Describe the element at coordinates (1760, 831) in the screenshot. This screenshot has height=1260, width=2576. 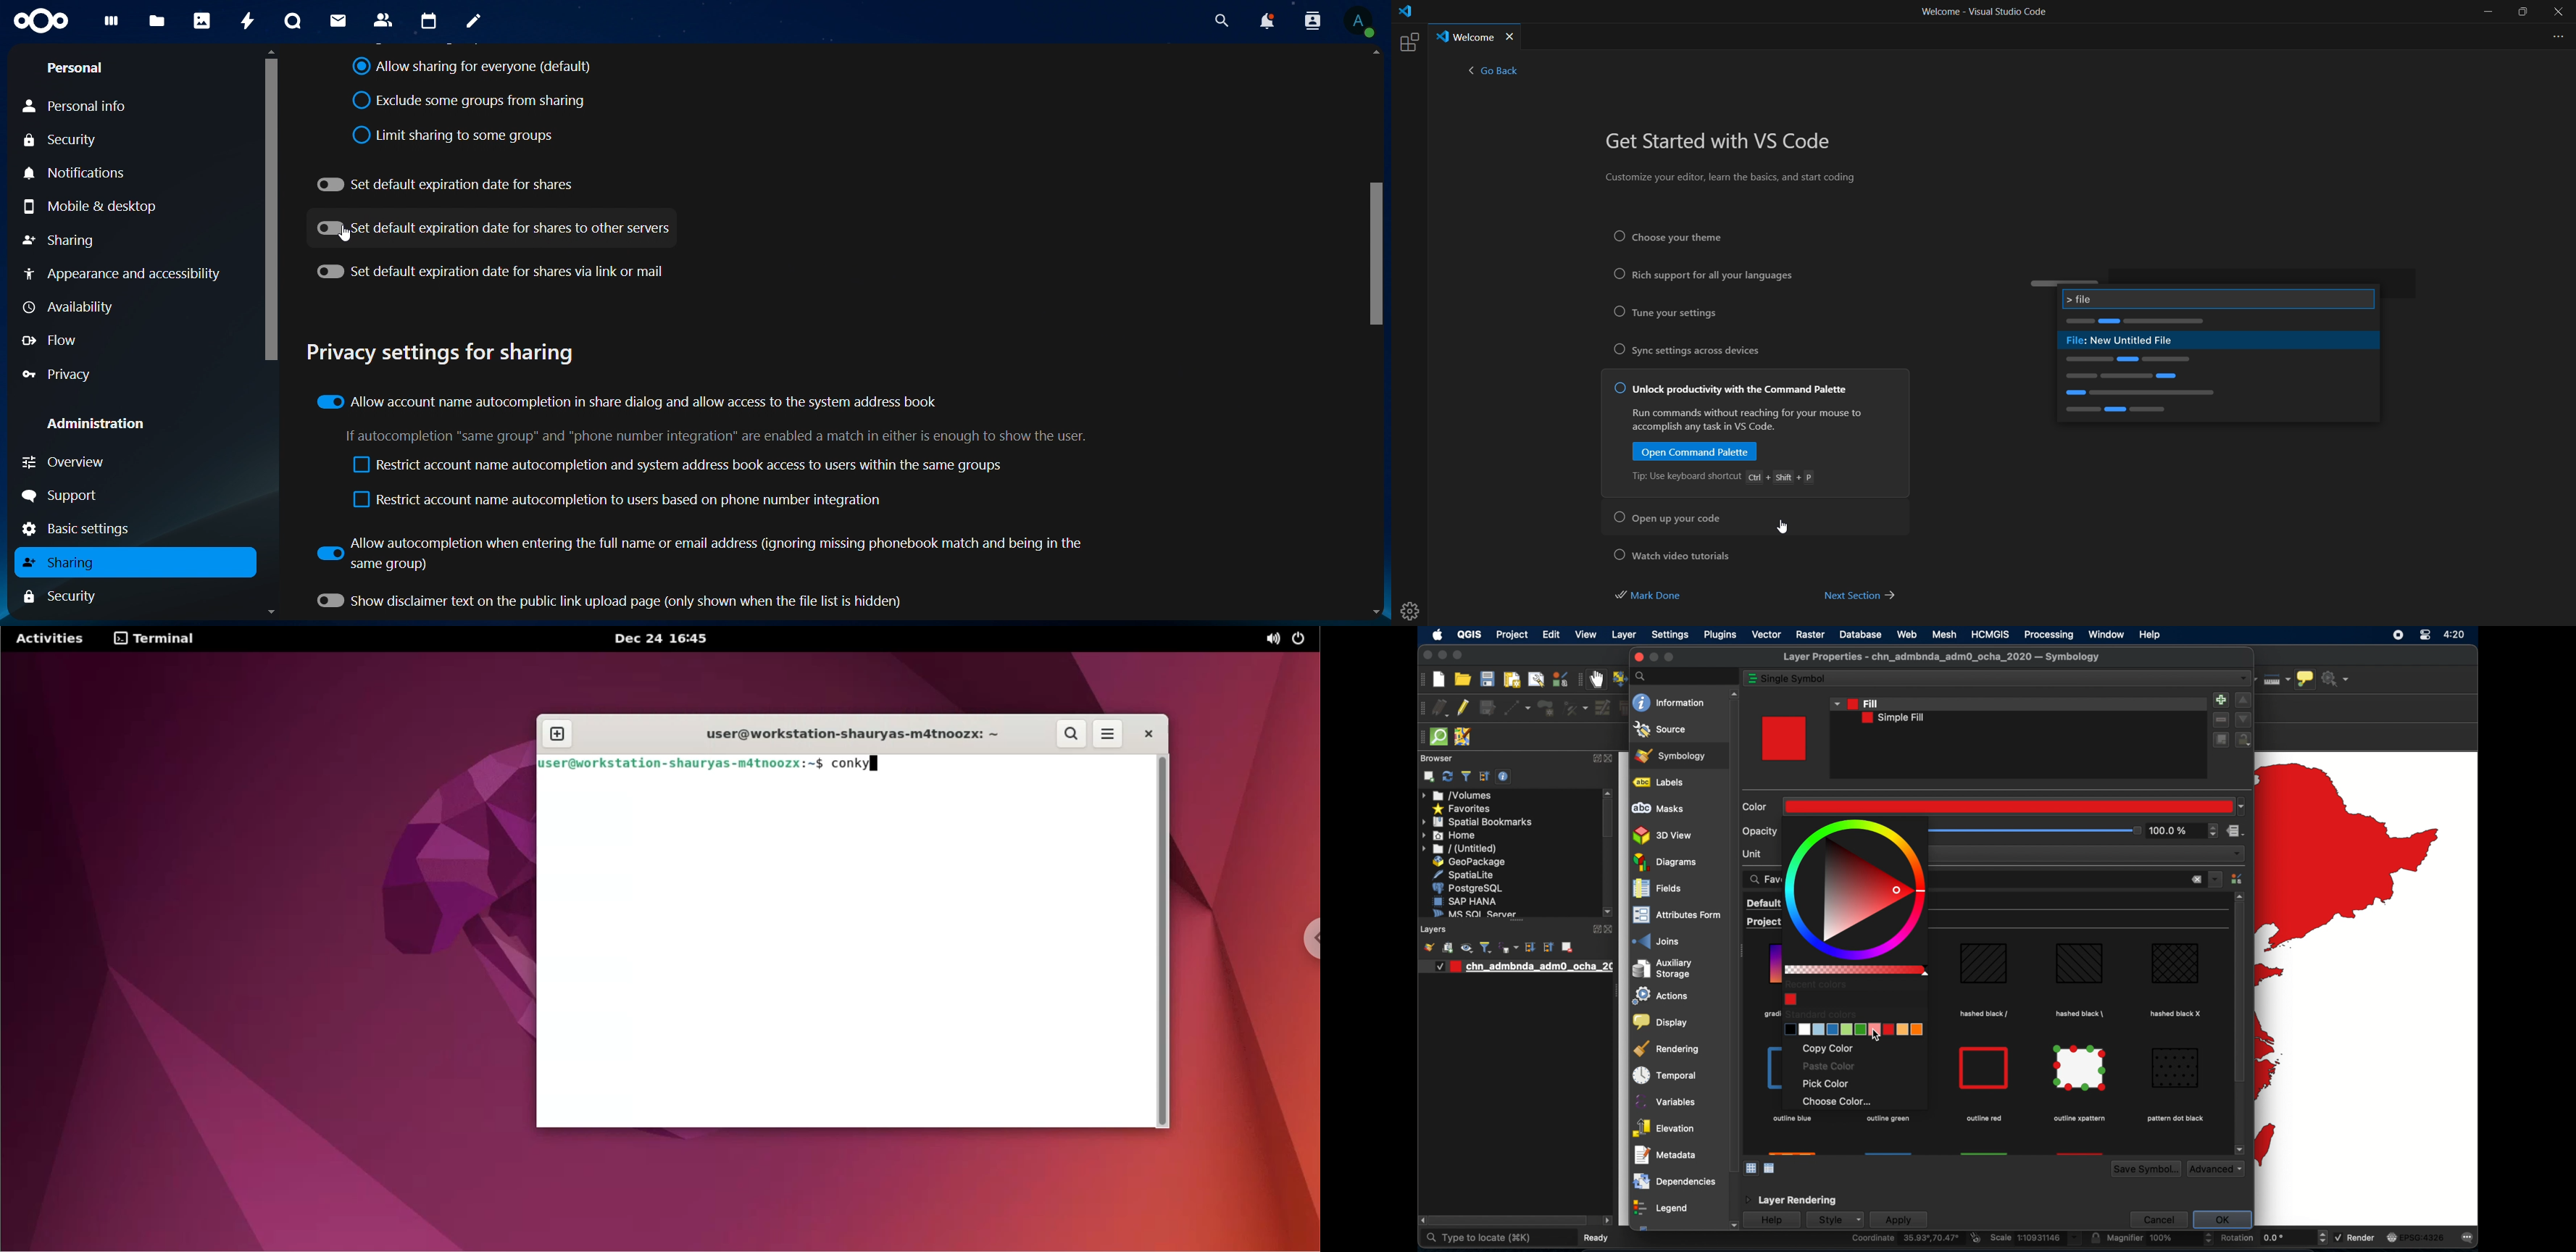
I see `opacity` at that location.